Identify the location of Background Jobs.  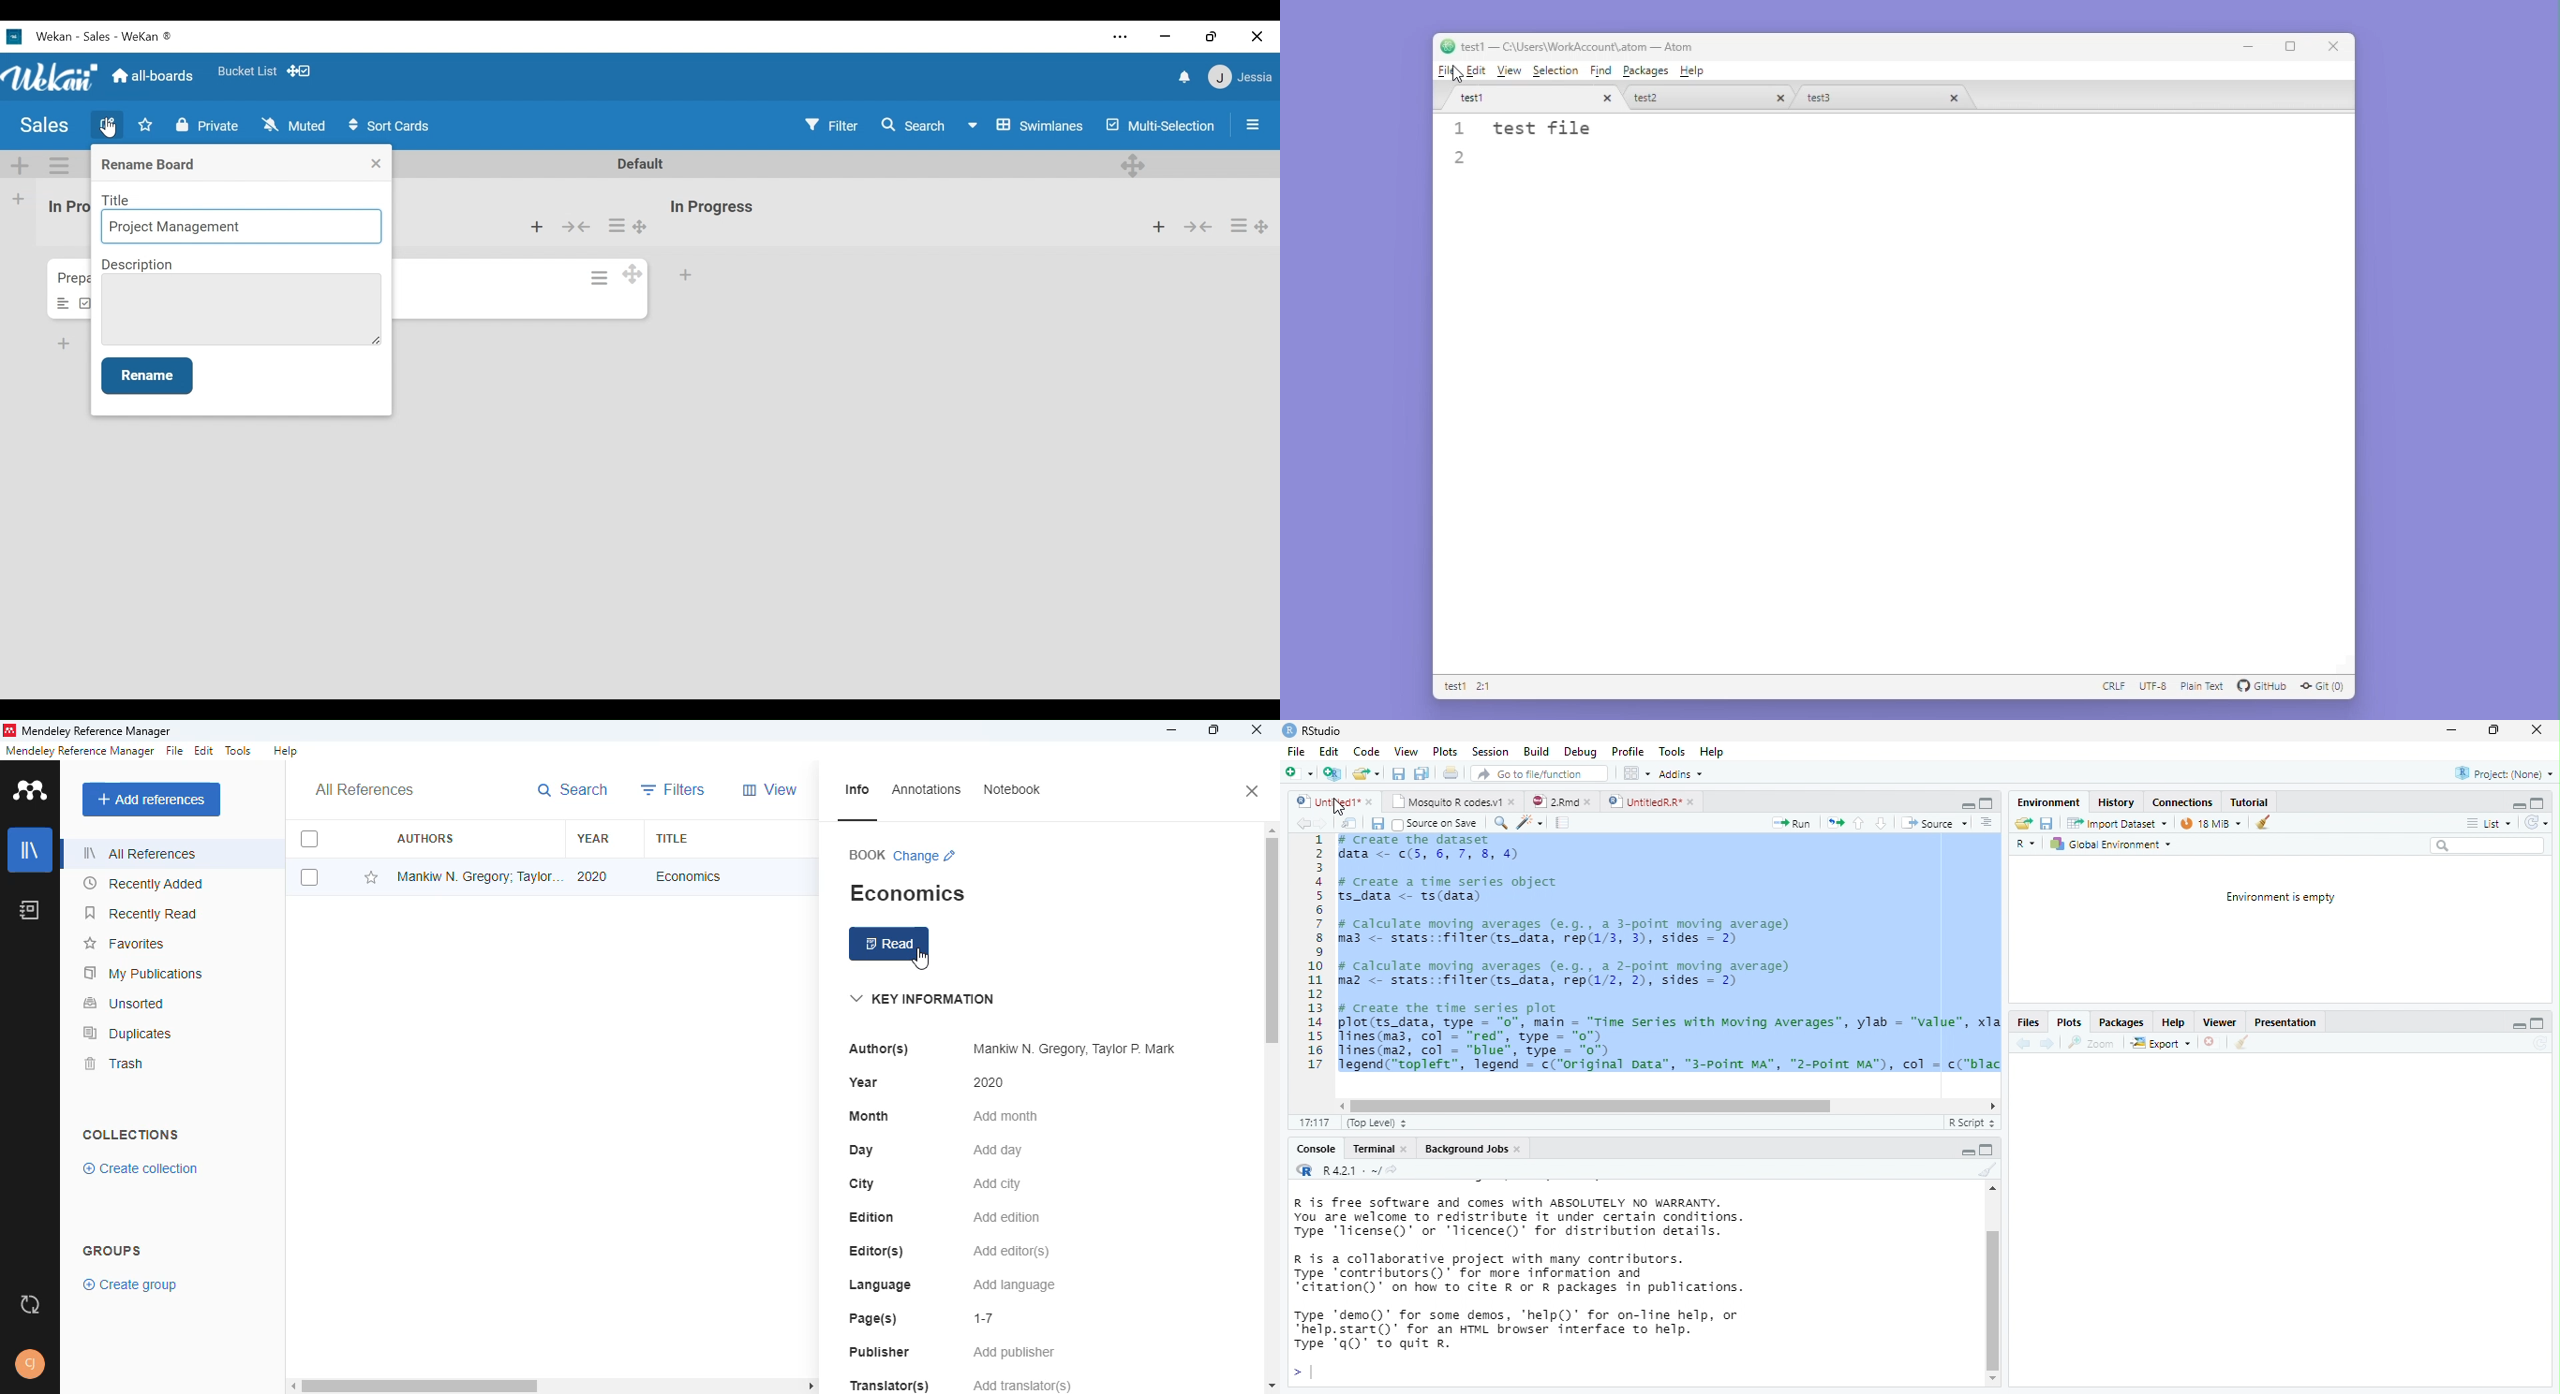
(1465, 1149).